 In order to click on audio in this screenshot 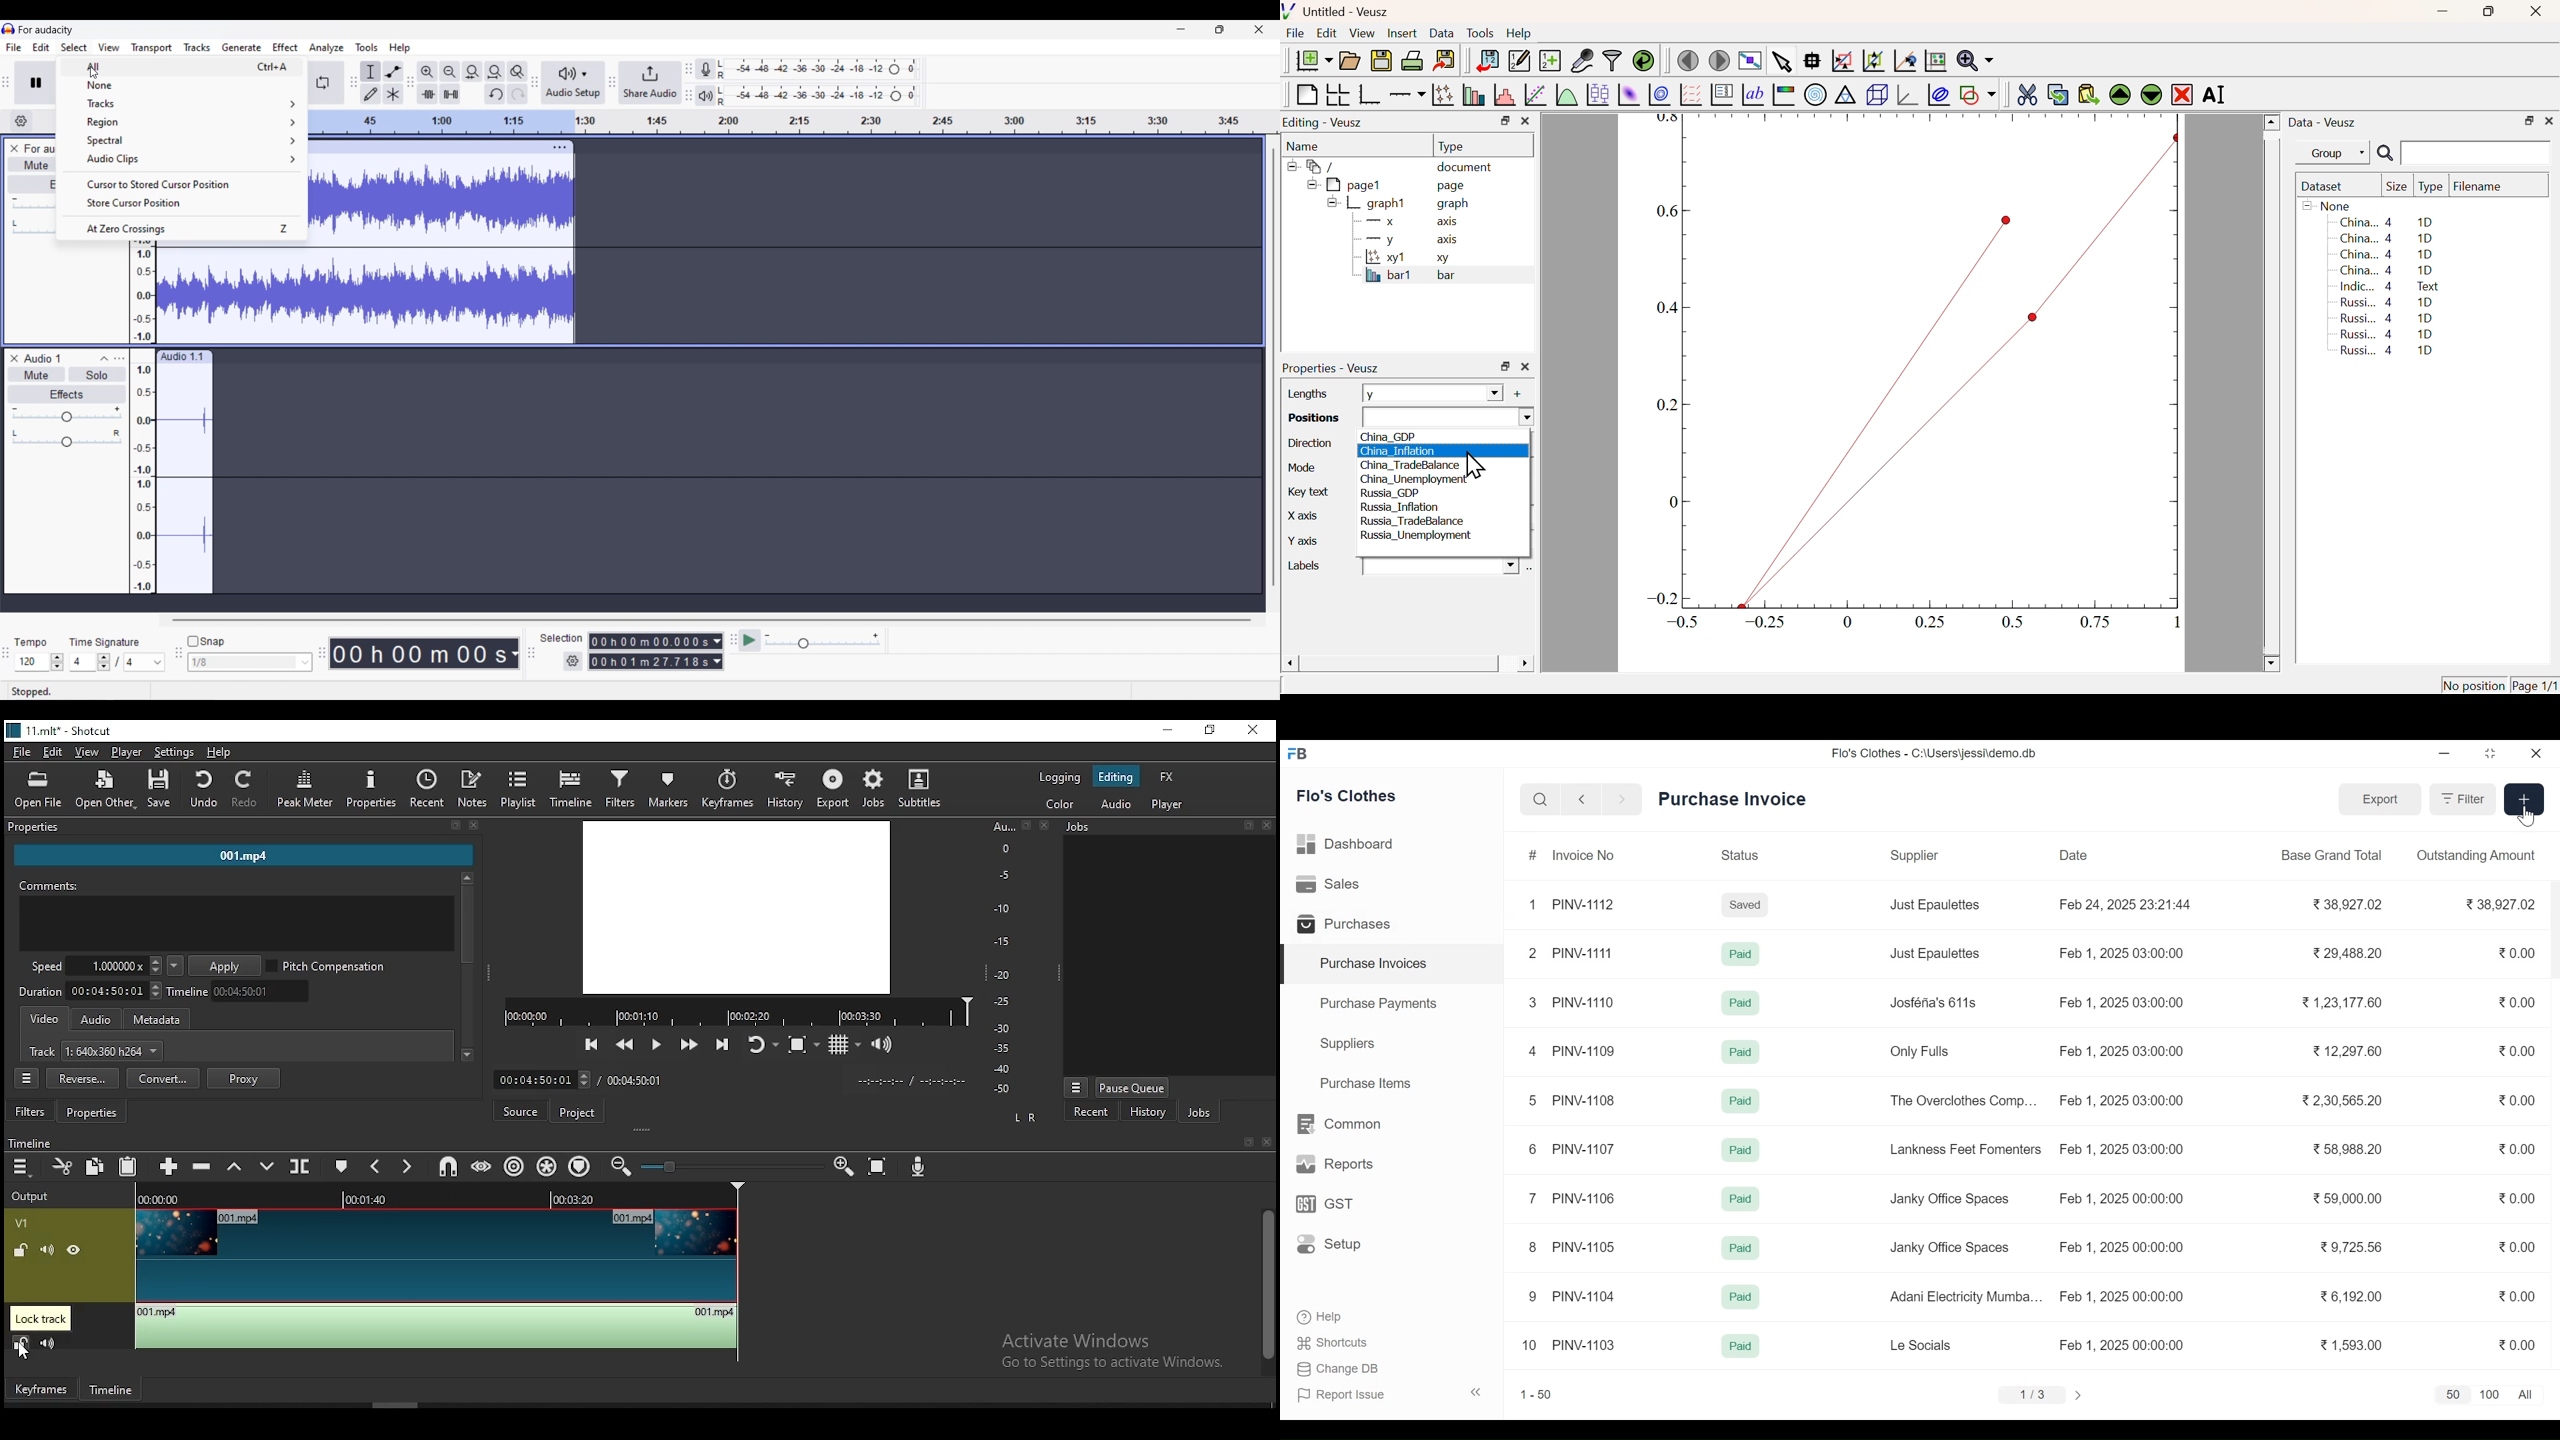, I will do `click(1114, 804)`.